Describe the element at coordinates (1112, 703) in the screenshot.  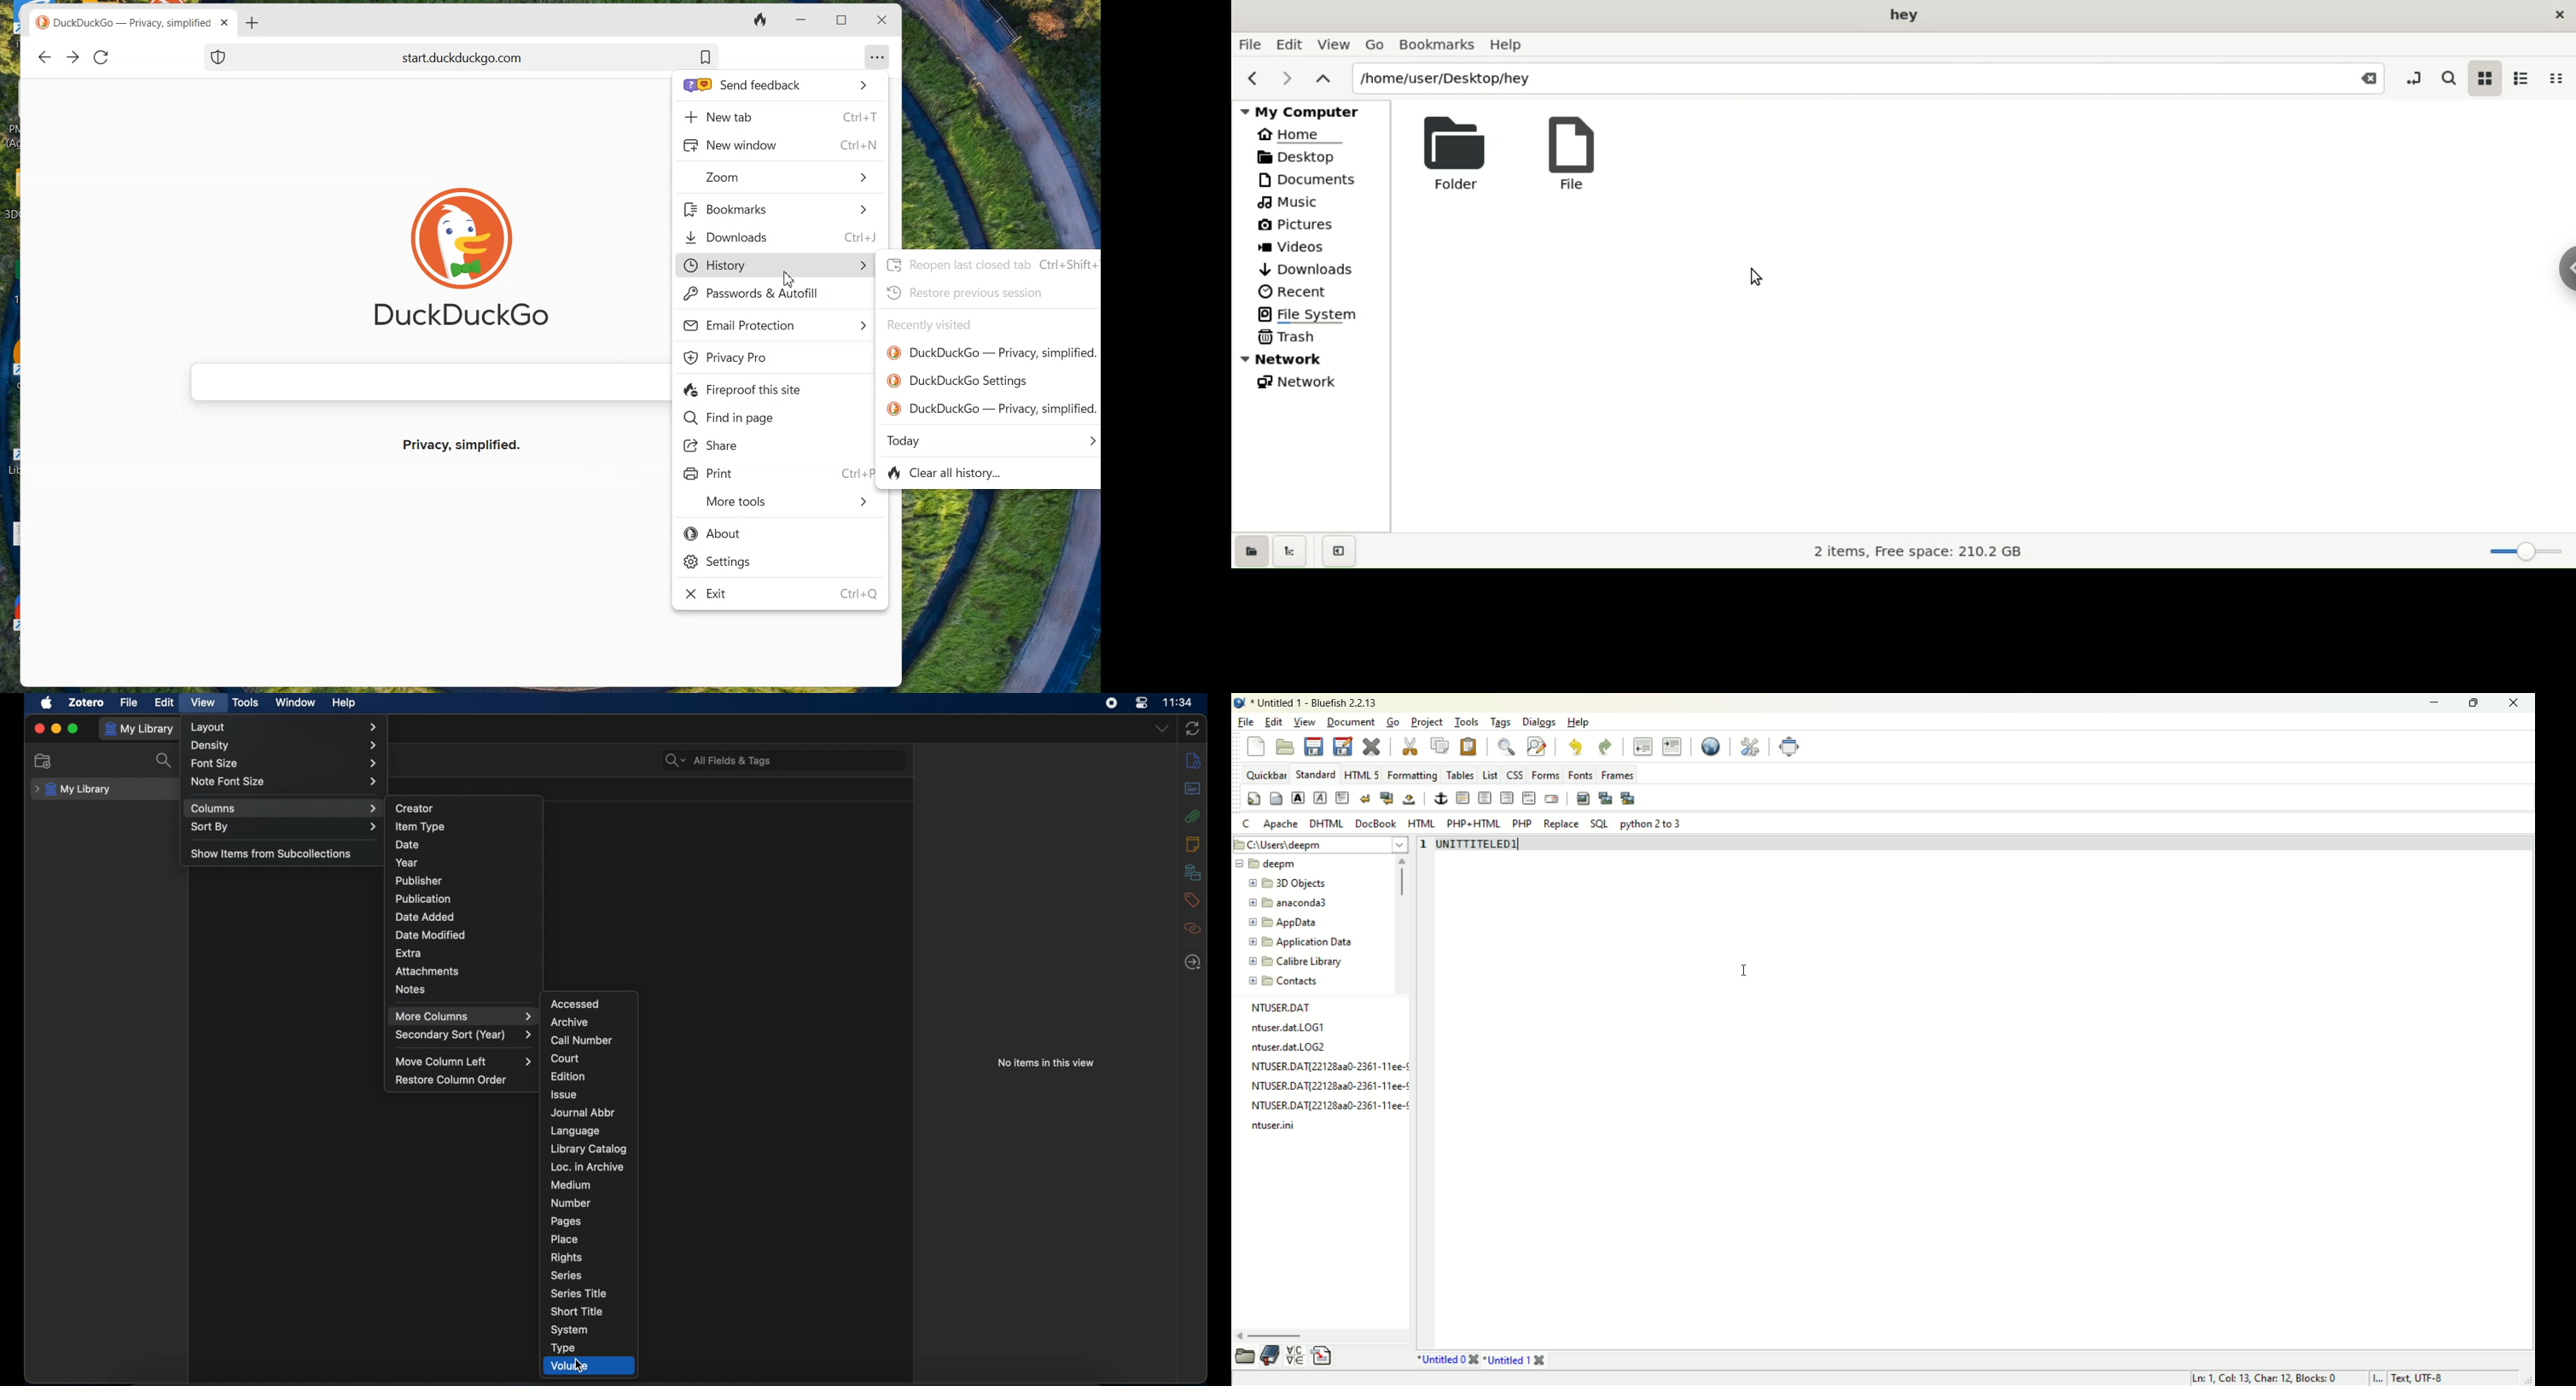
I see `screen recorder` at that location.